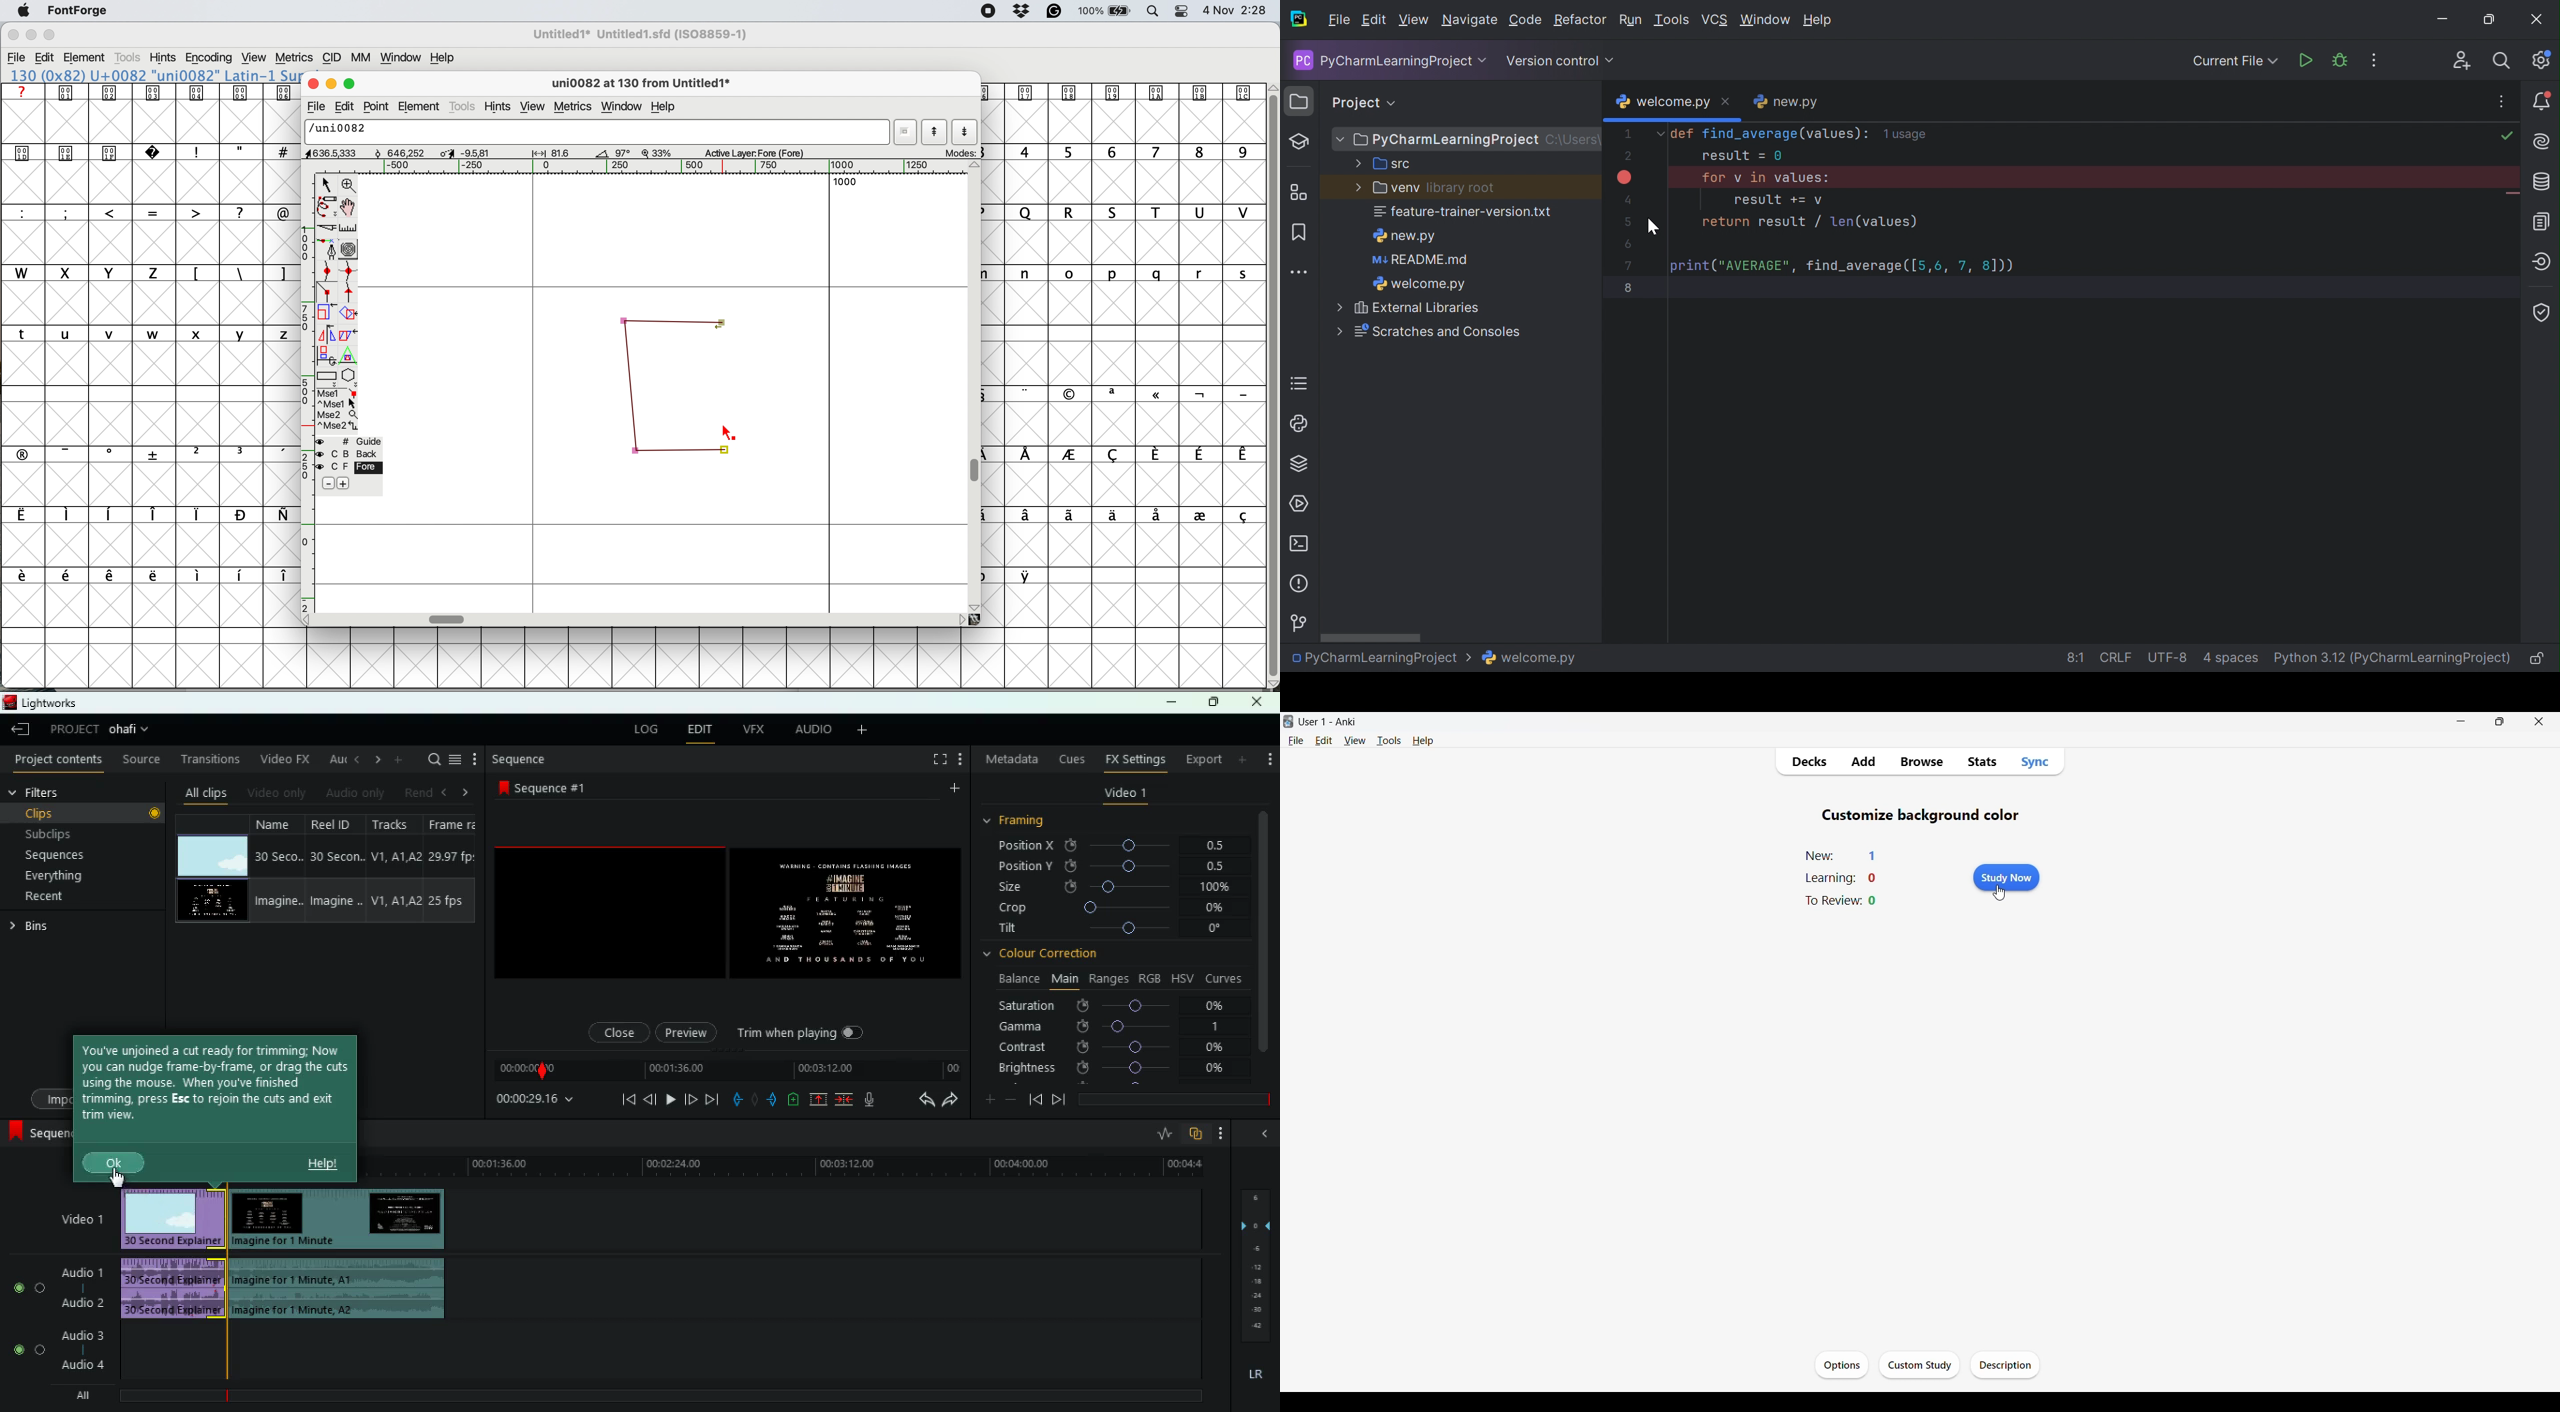 The image size is (2576, 1428). I want to click on back, so click(650, 1099).